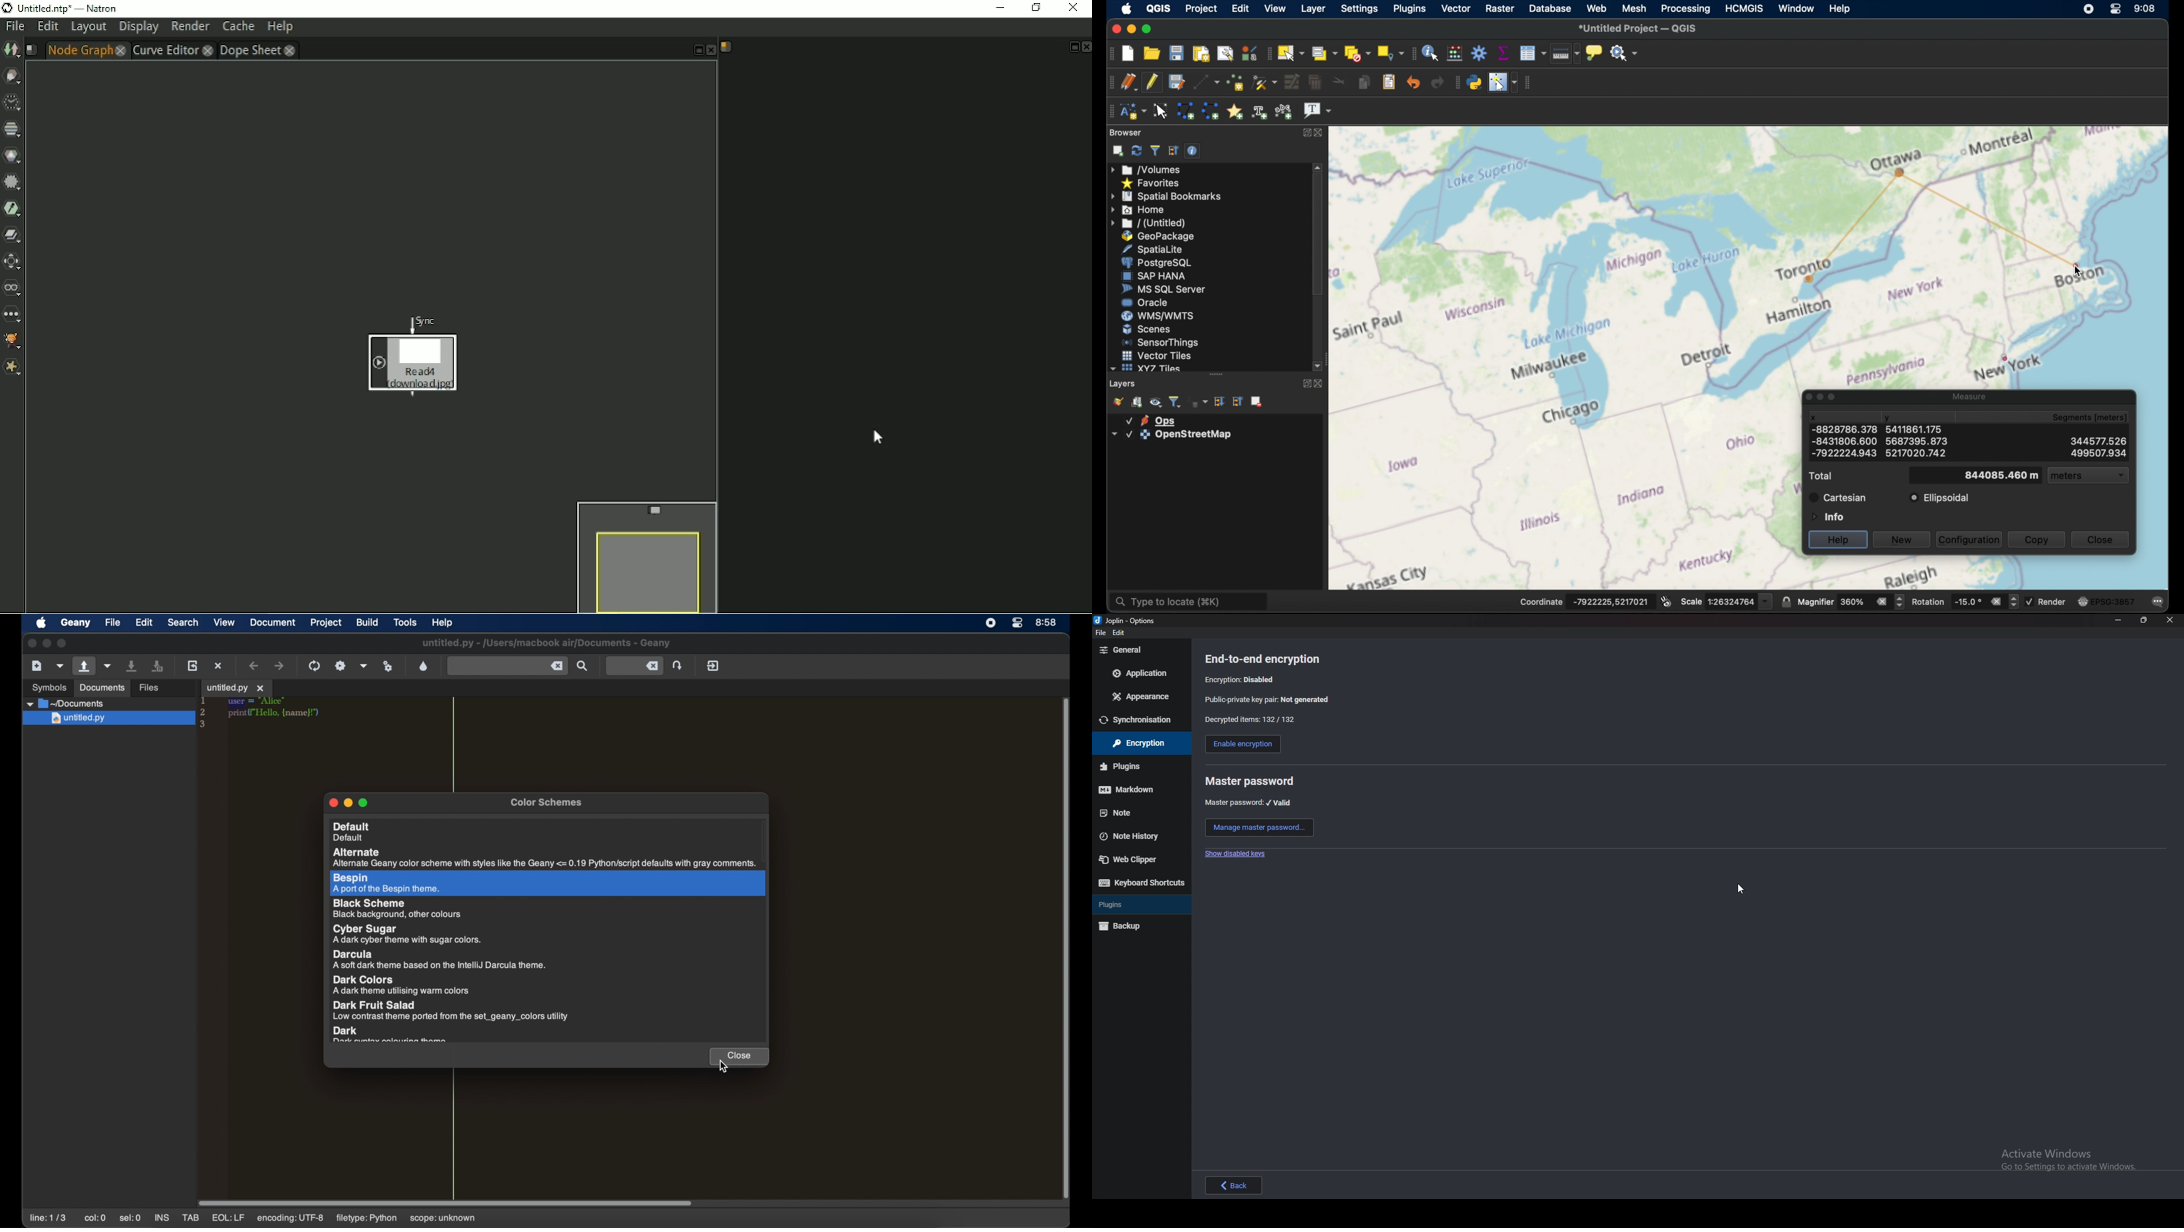 The image size is (2184, 1232). What do you see at coordinates (1138, 790) in the screenshot?
I see `markdown` at bounding box center [1138, 790].